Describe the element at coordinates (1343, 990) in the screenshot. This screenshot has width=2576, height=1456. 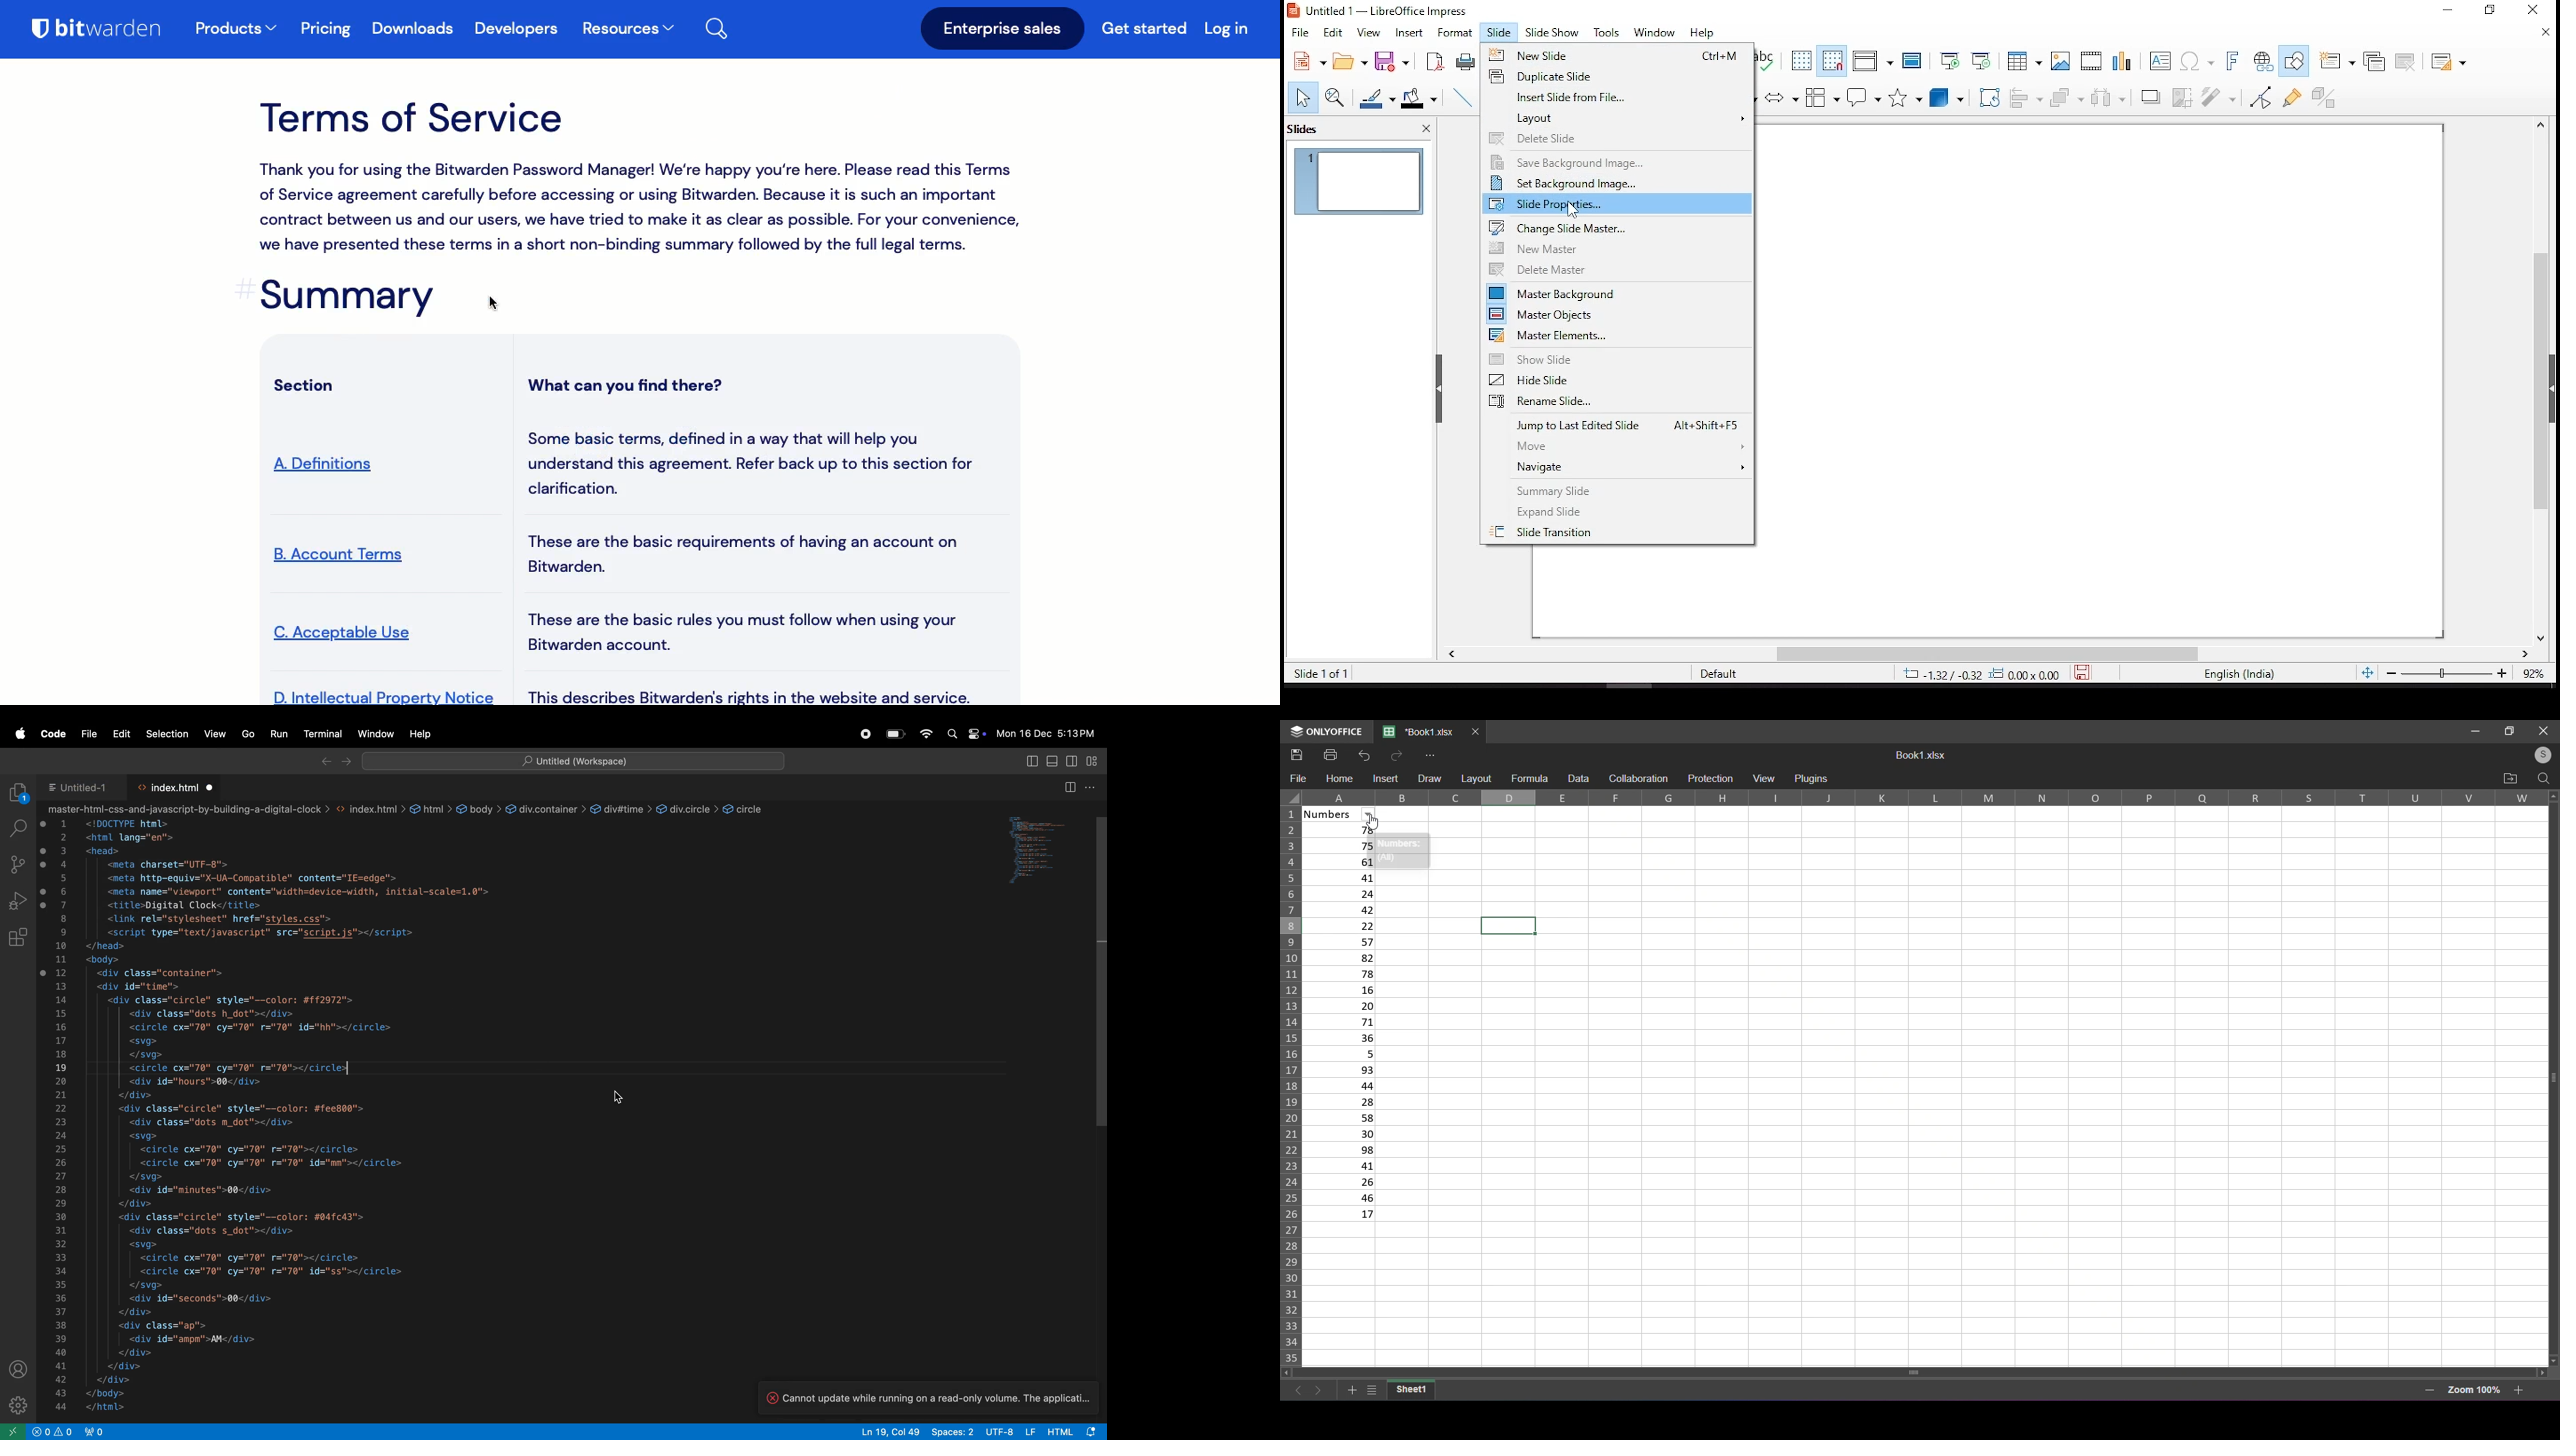
I see `16` at that location.